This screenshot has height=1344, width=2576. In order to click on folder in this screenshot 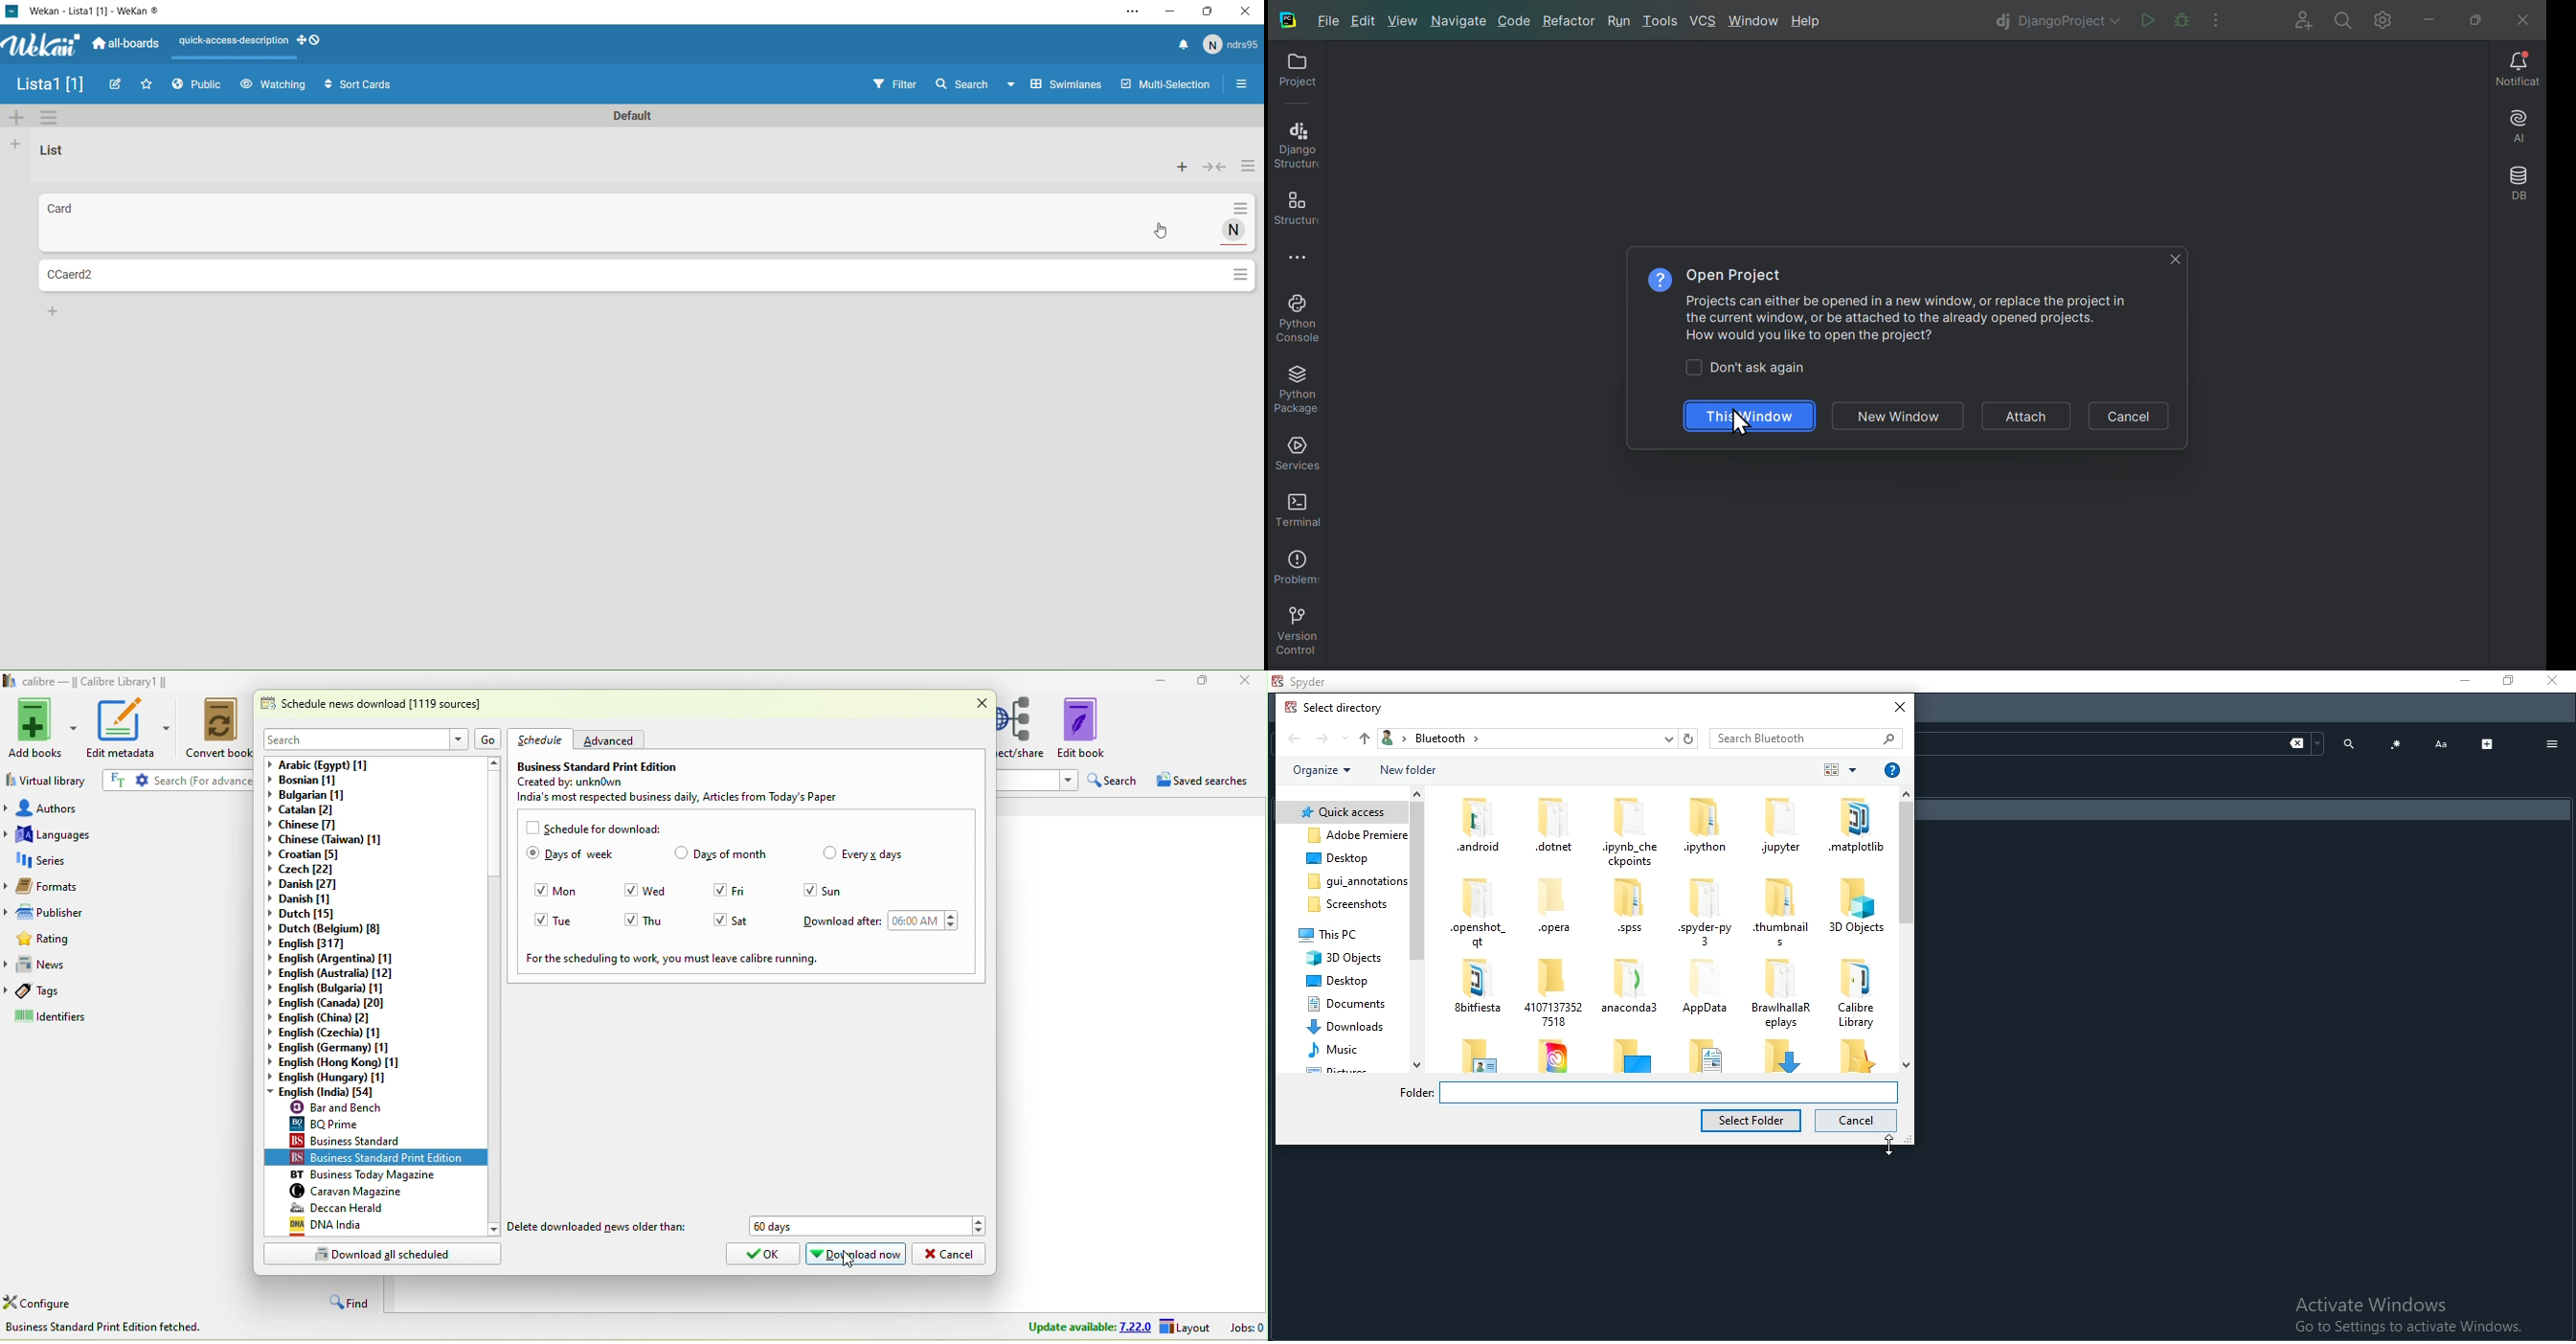, I will do `click(1700, 986)`.